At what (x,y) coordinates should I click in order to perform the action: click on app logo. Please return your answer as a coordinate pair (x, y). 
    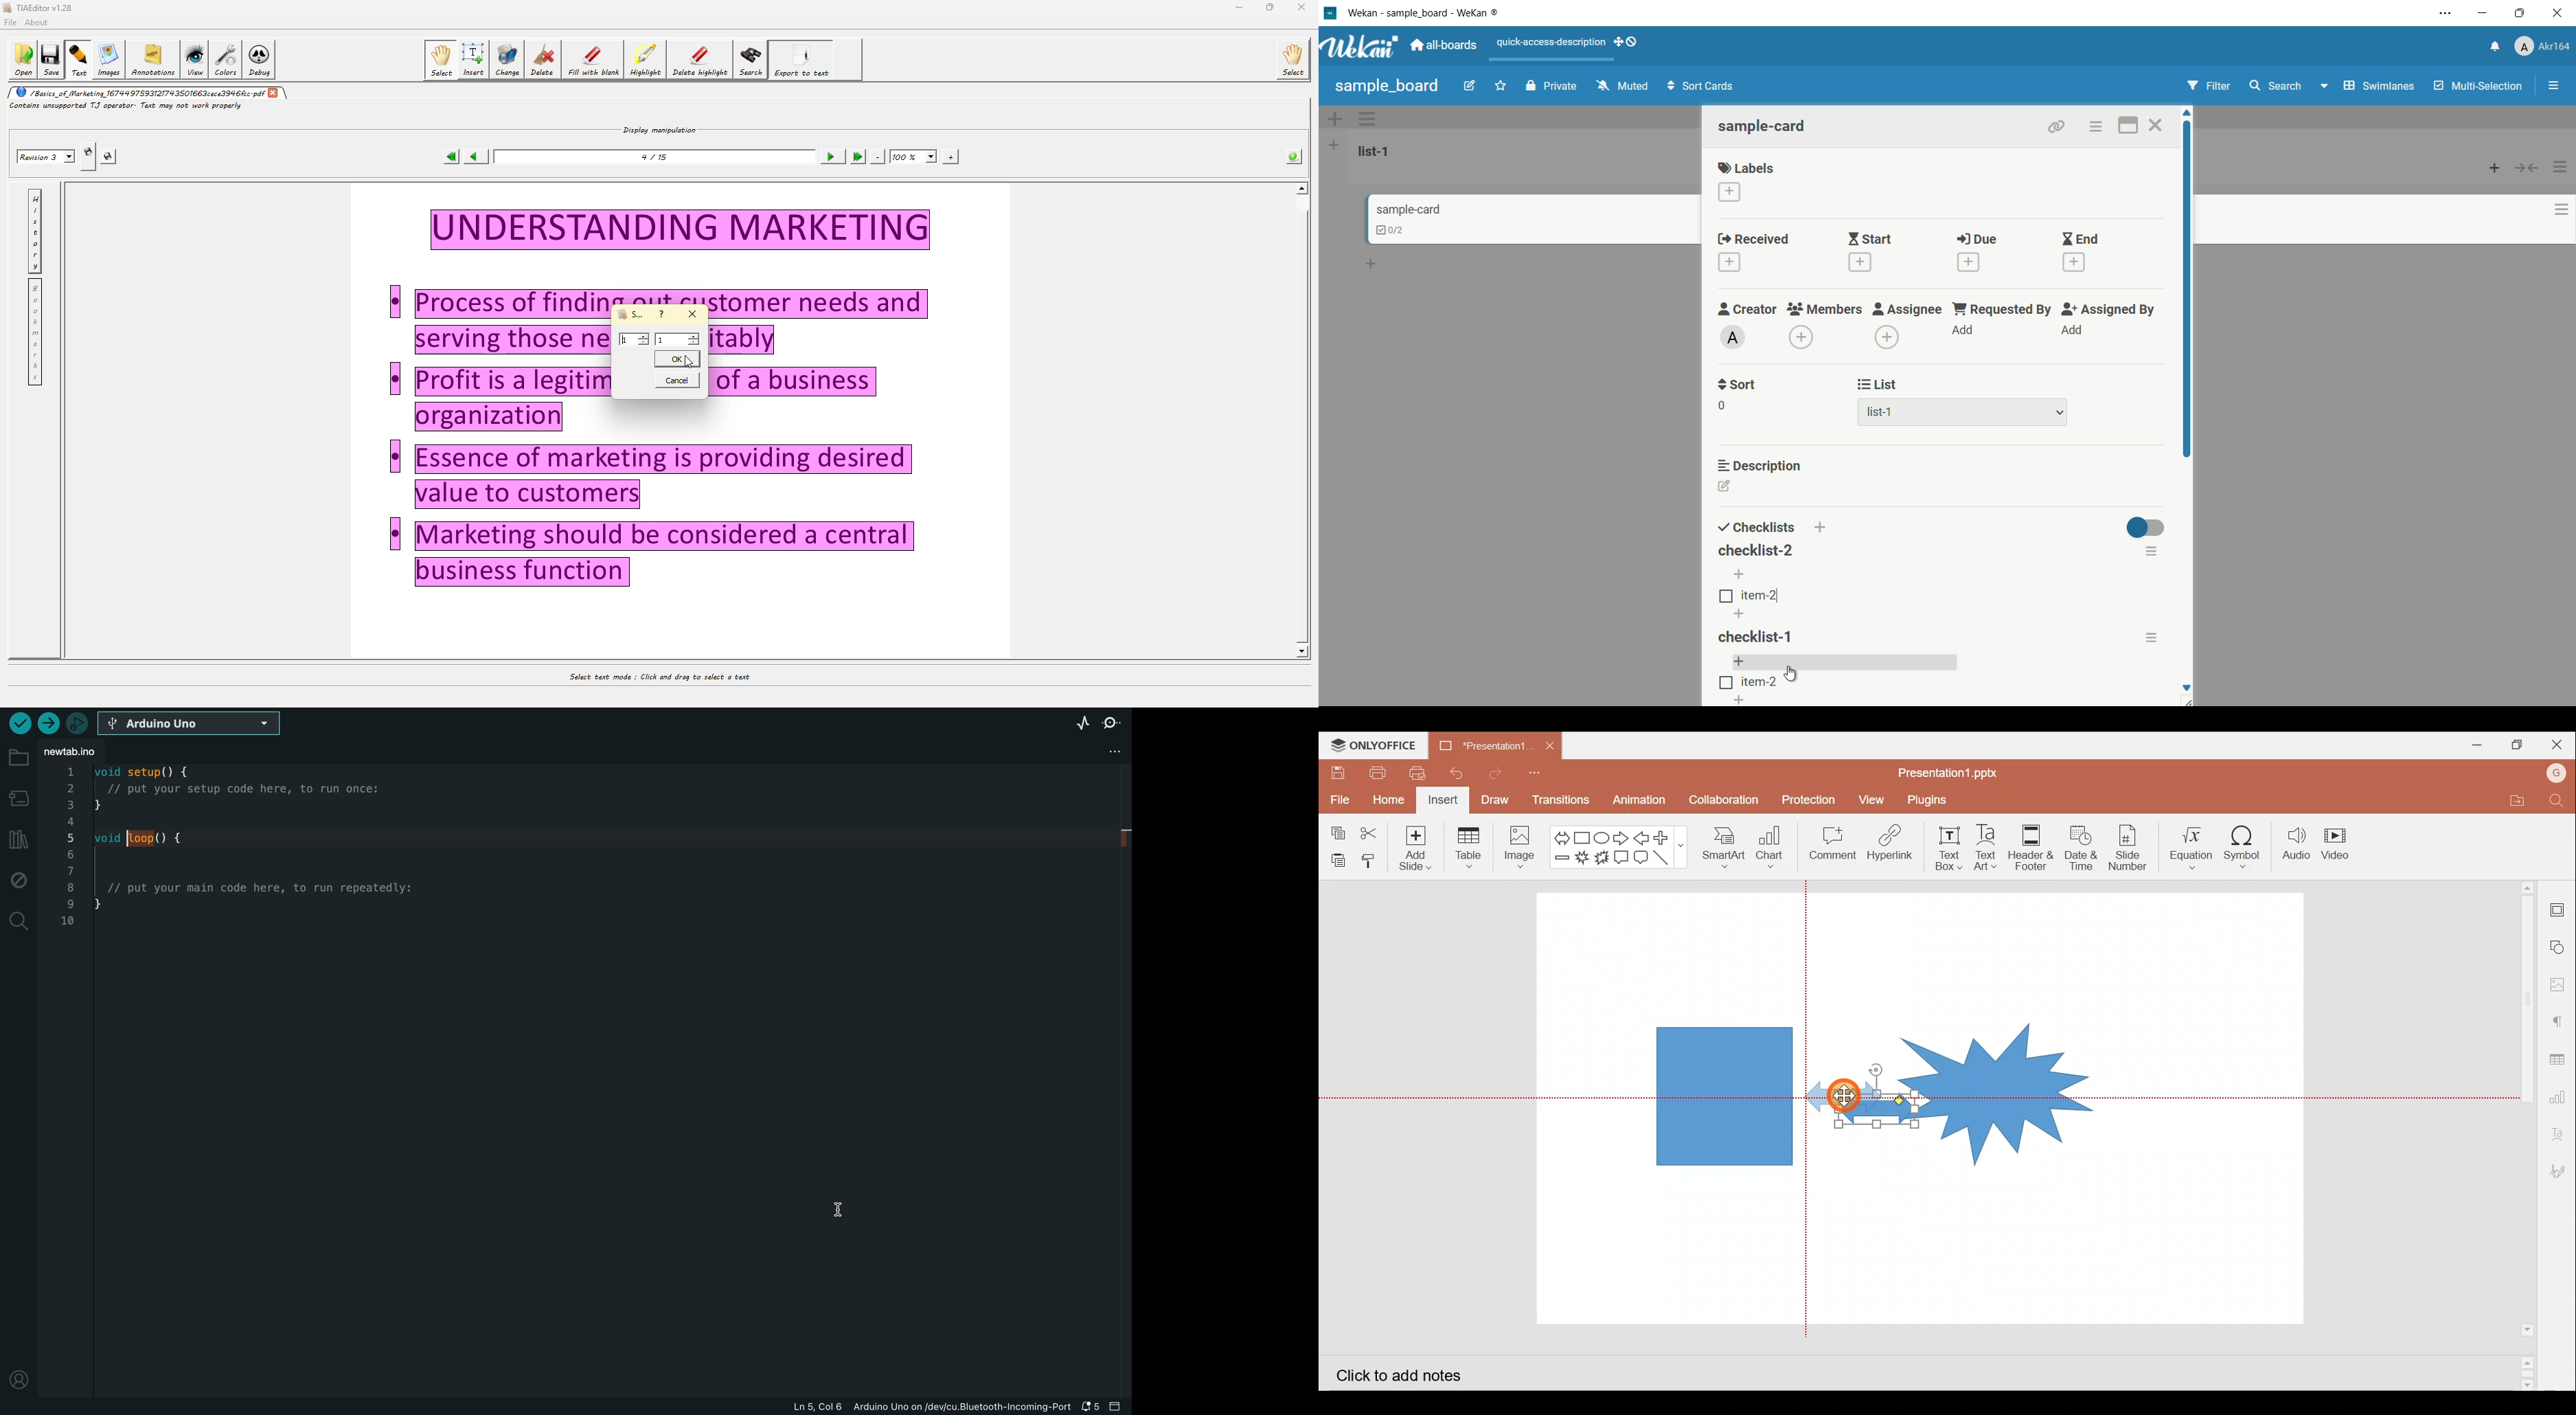
    Looking at the image, I should click on (1359, 47).